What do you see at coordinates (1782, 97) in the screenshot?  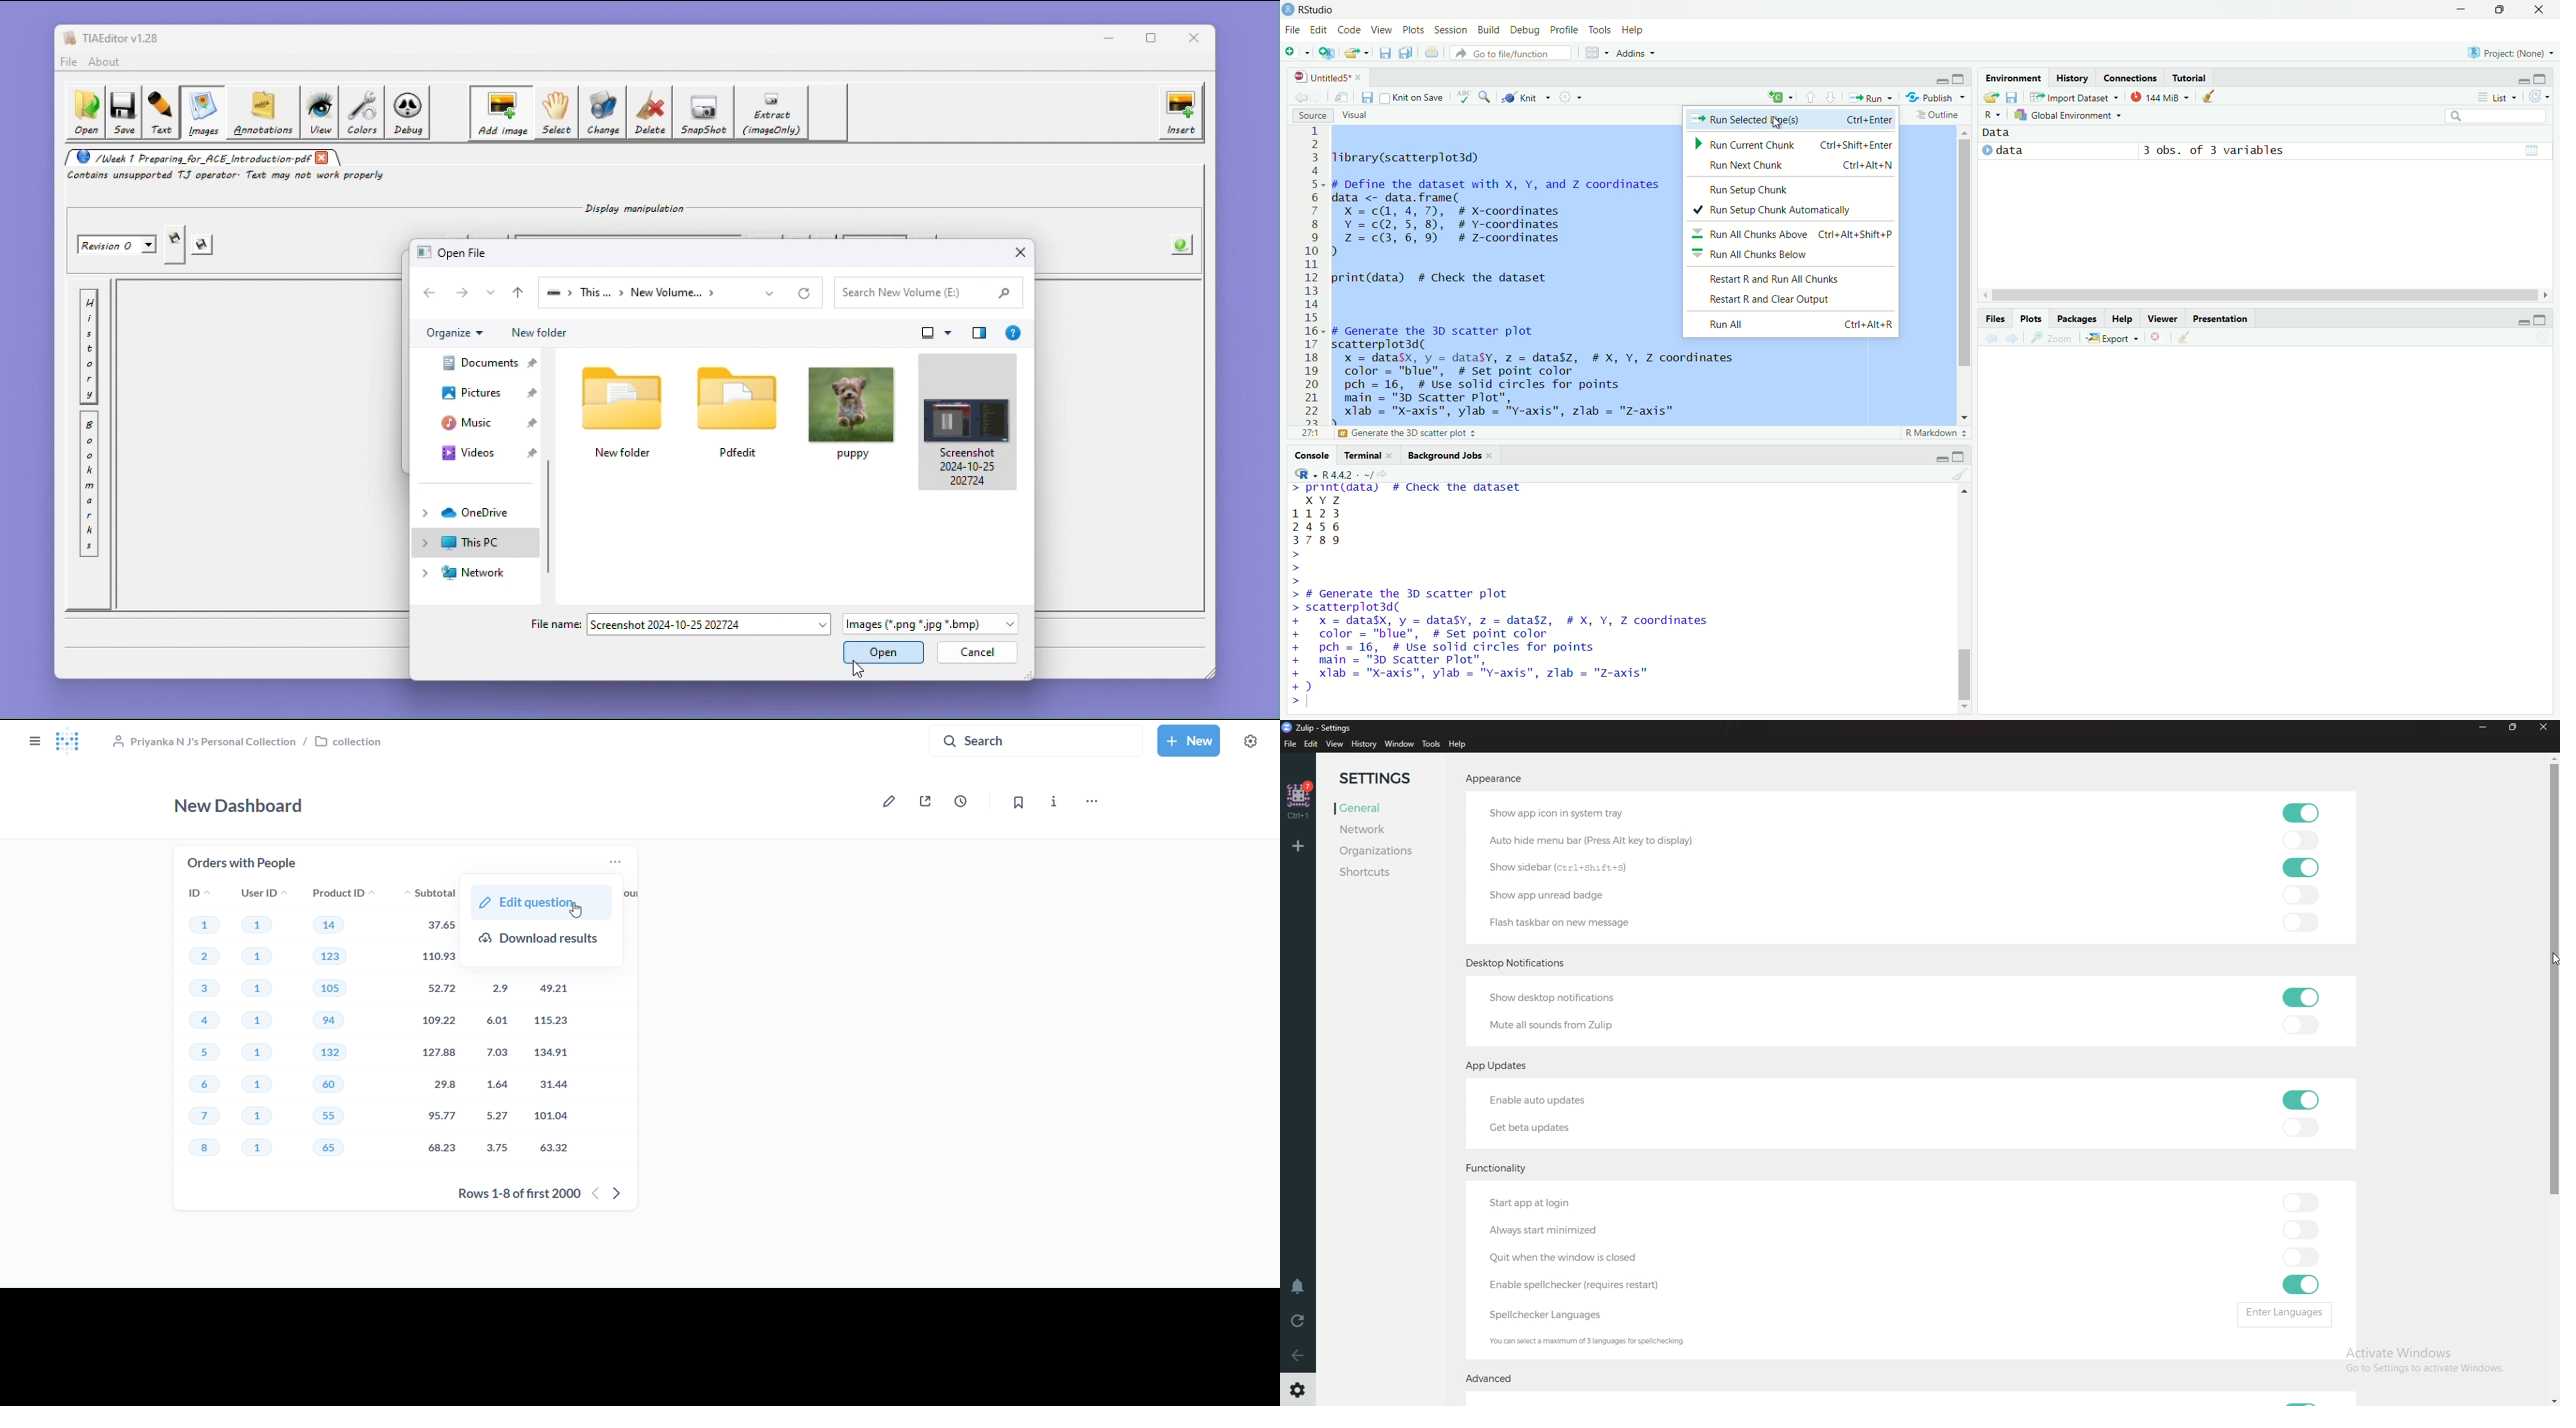 I see `insert a new code chunk` at bounding box center [1782, 97].